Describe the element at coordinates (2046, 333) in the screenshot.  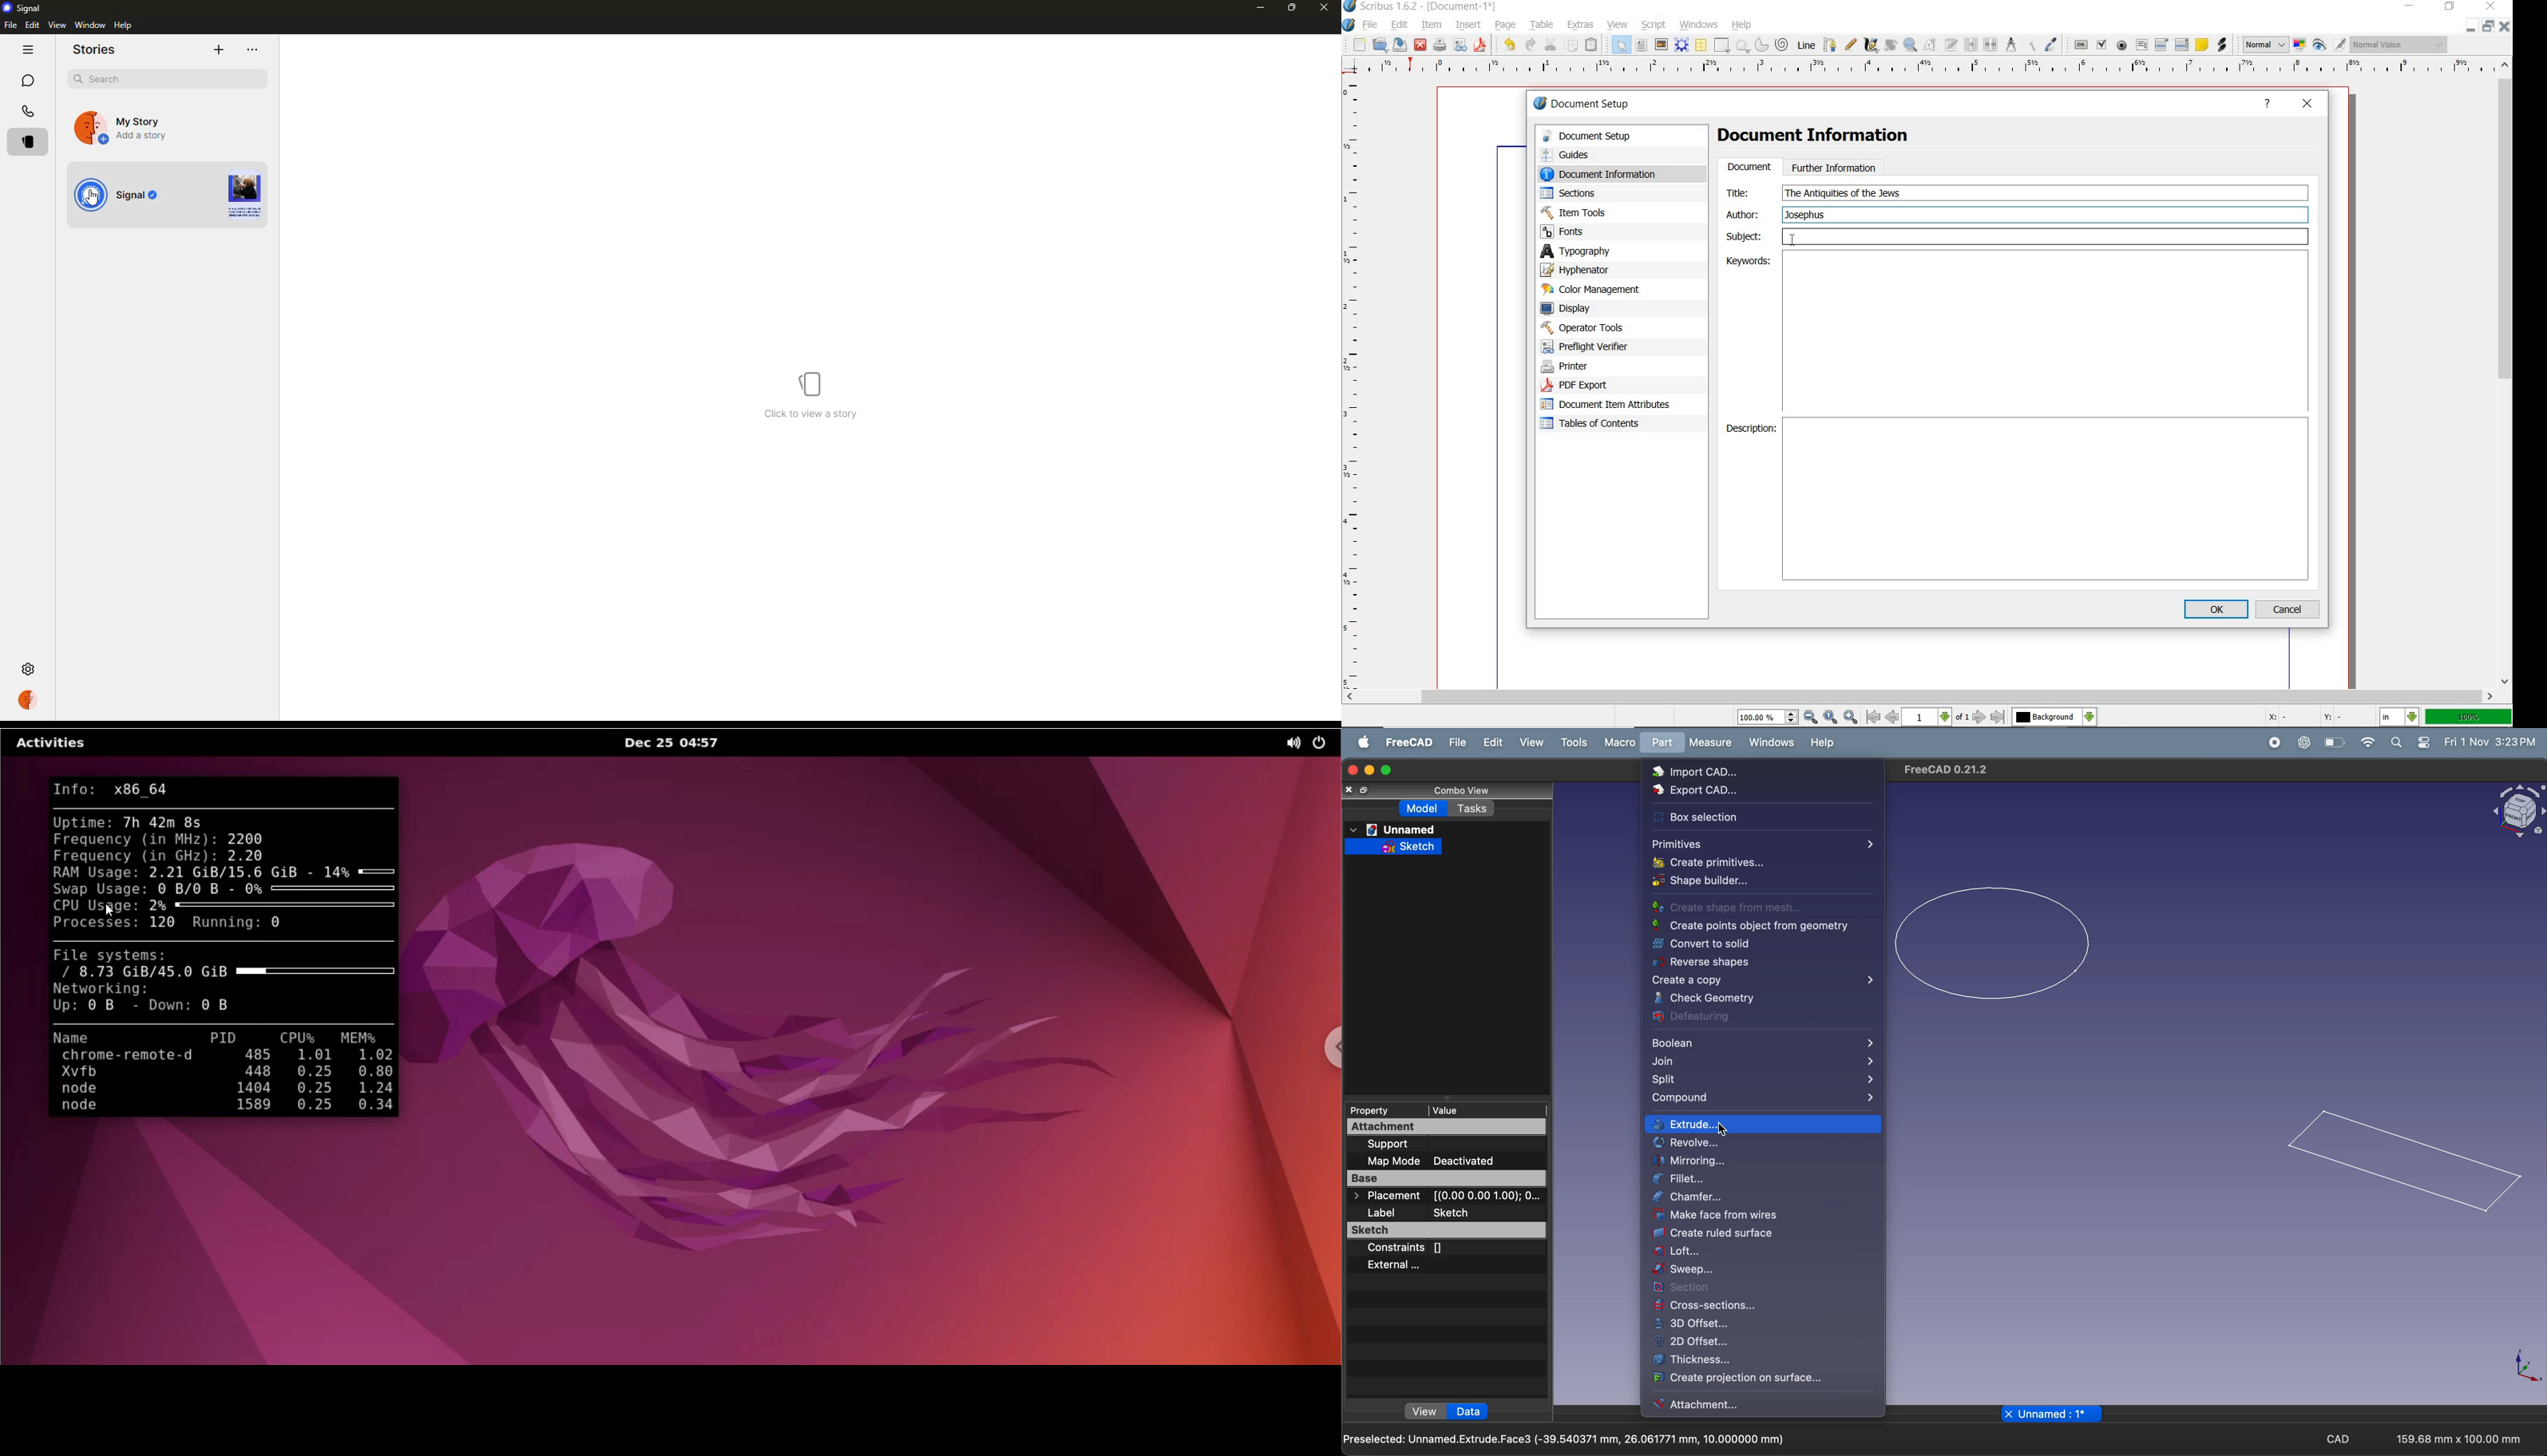
I see `Keywords` at that location.